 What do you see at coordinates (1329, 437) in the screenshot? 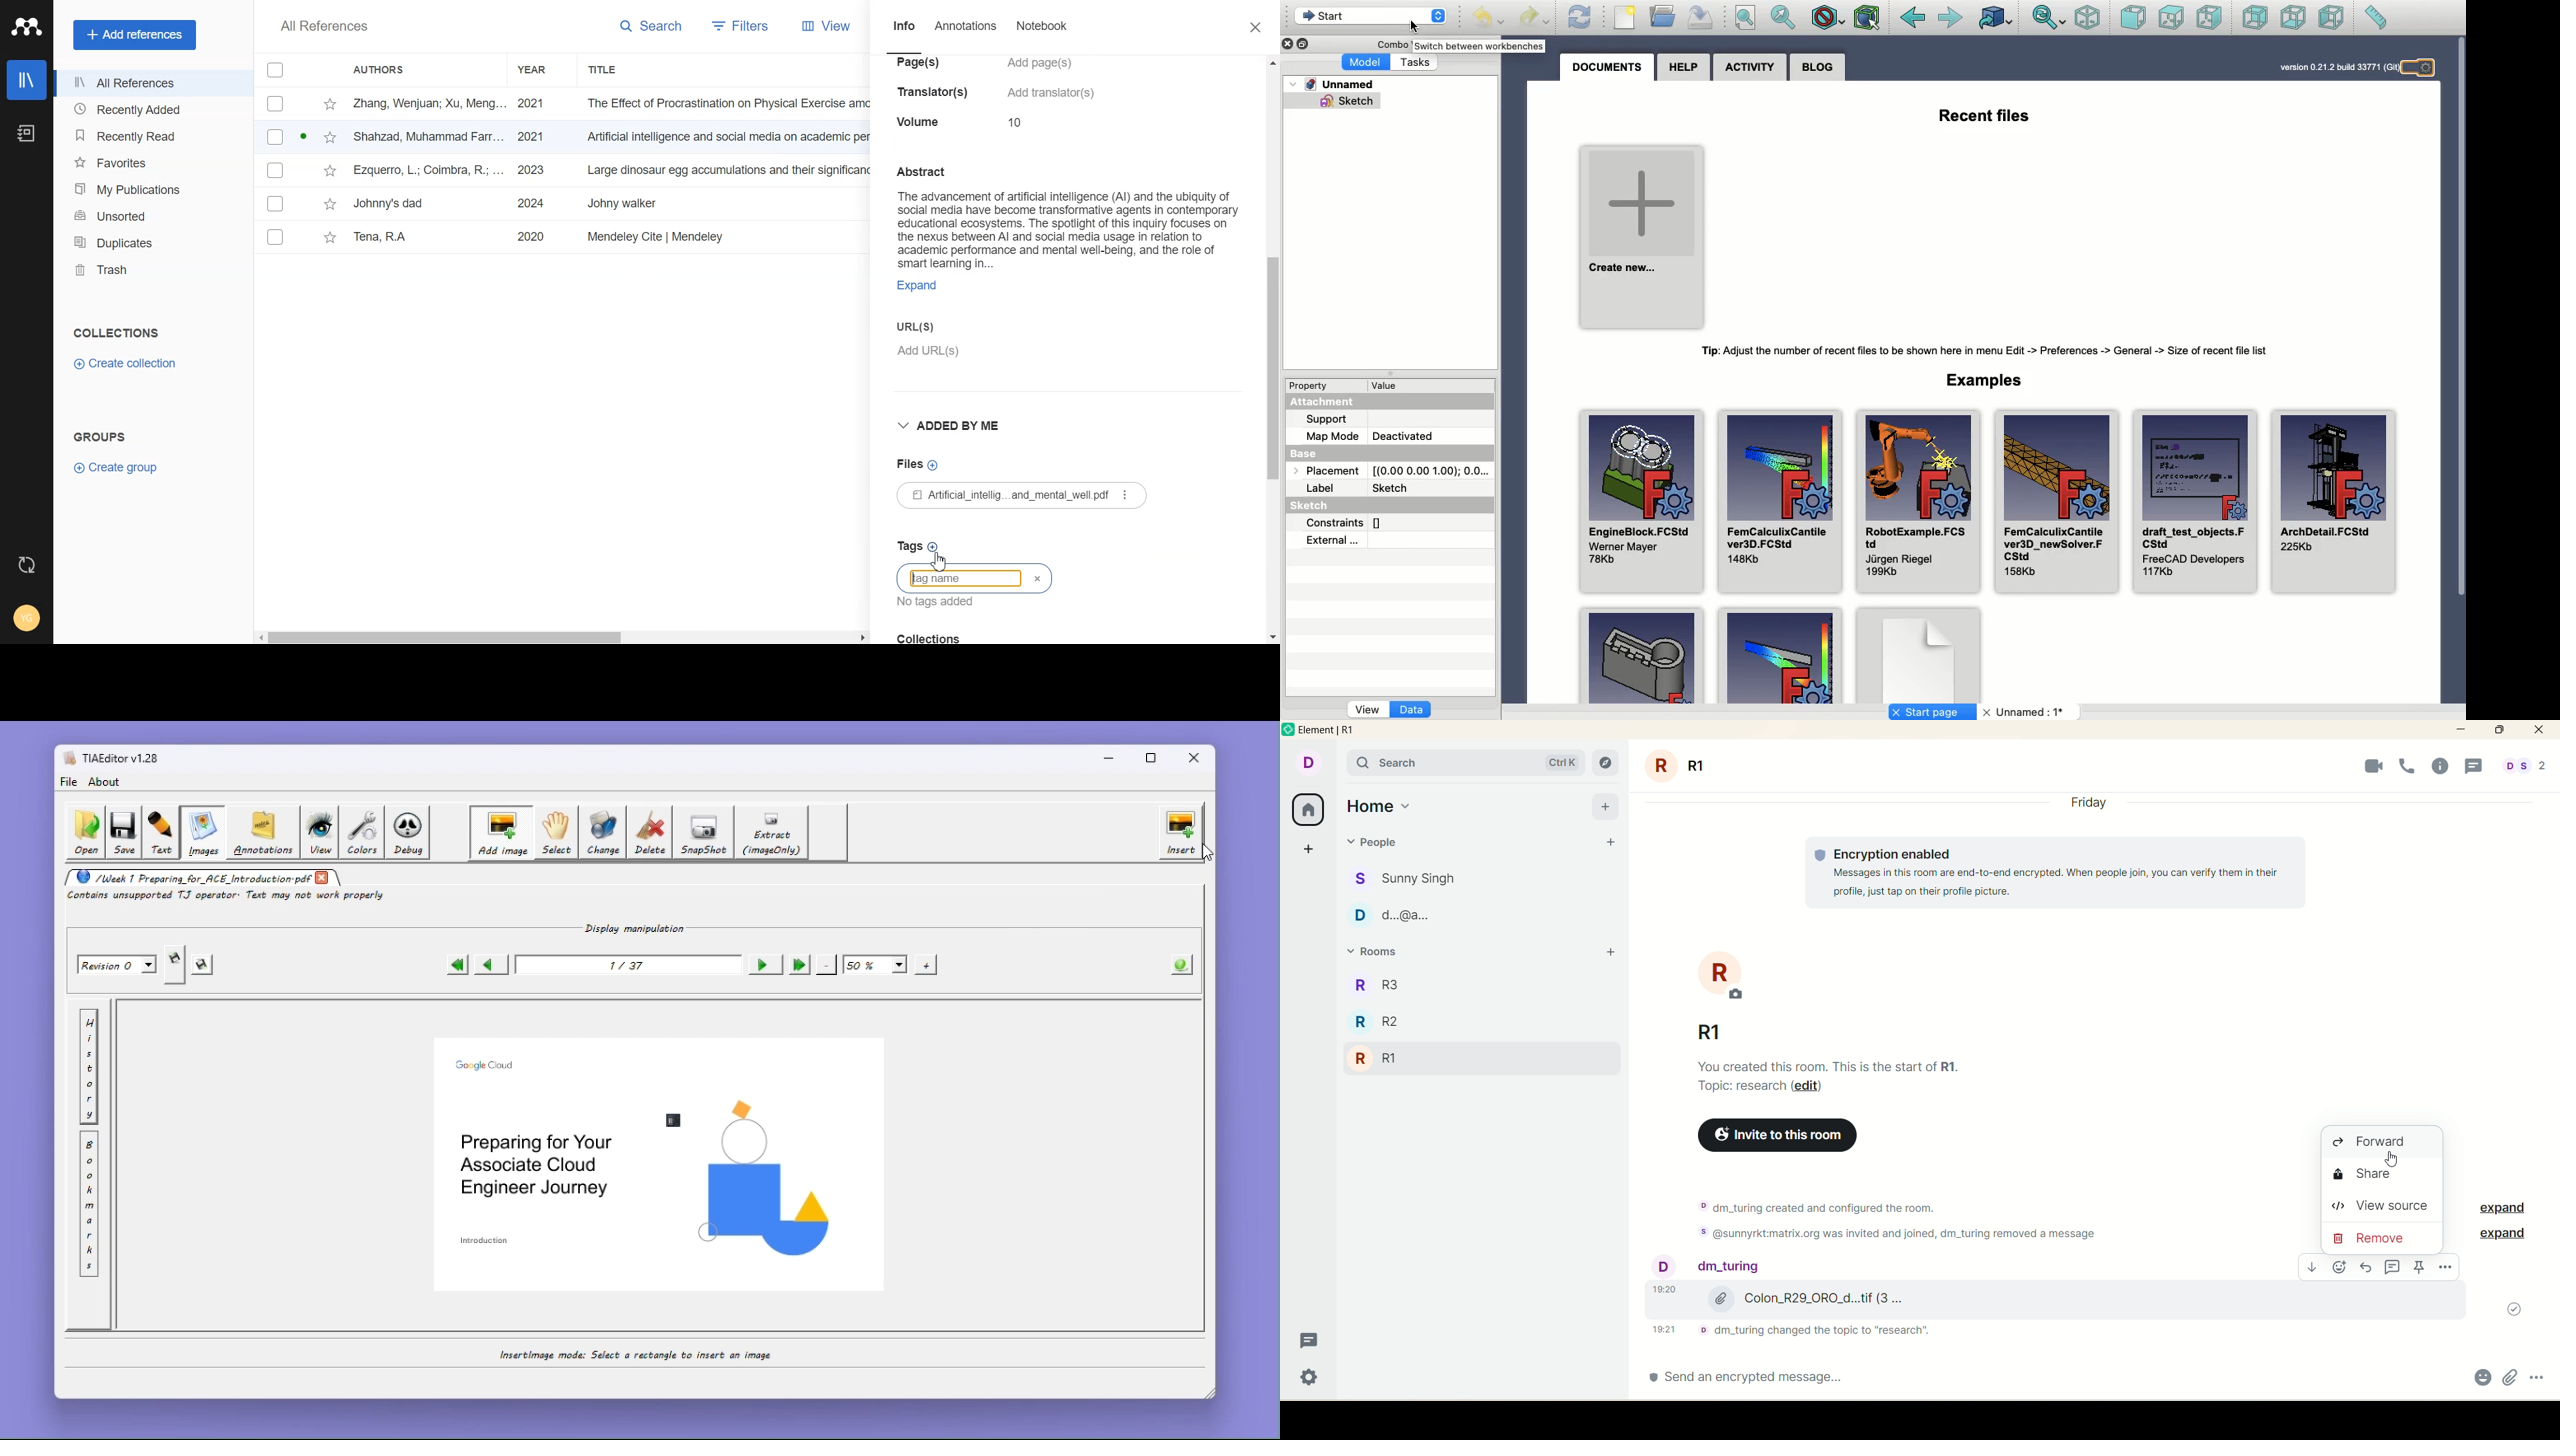
I see `Map mode` at bounding box center [1329, 437].